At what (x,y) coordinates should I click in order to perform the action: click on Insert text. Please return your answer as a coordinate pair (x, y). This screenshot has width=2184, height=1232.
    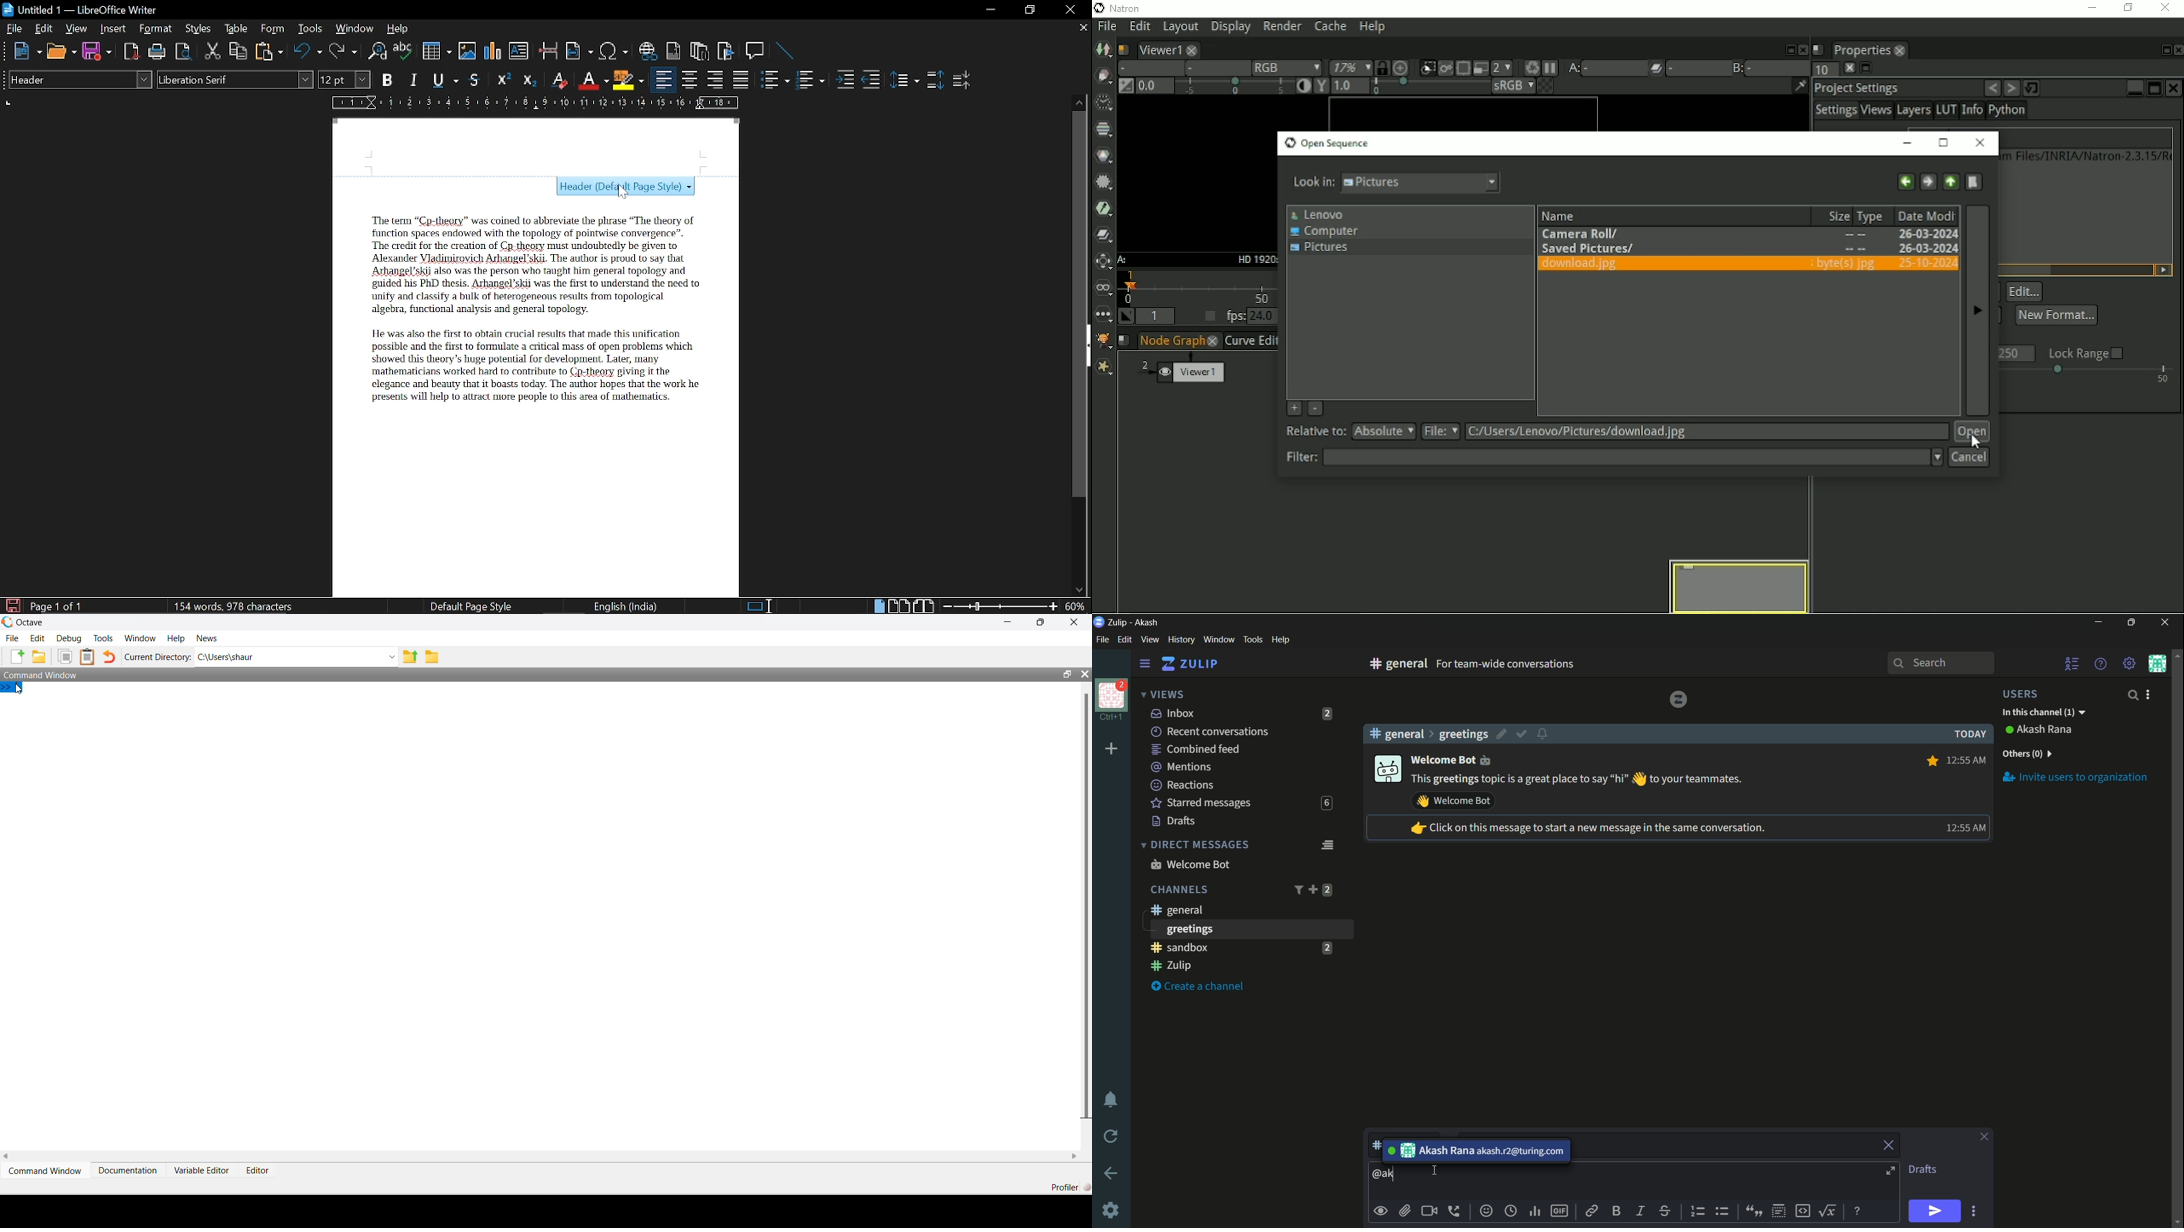
    Looking at the image, I should click on (518, 50).